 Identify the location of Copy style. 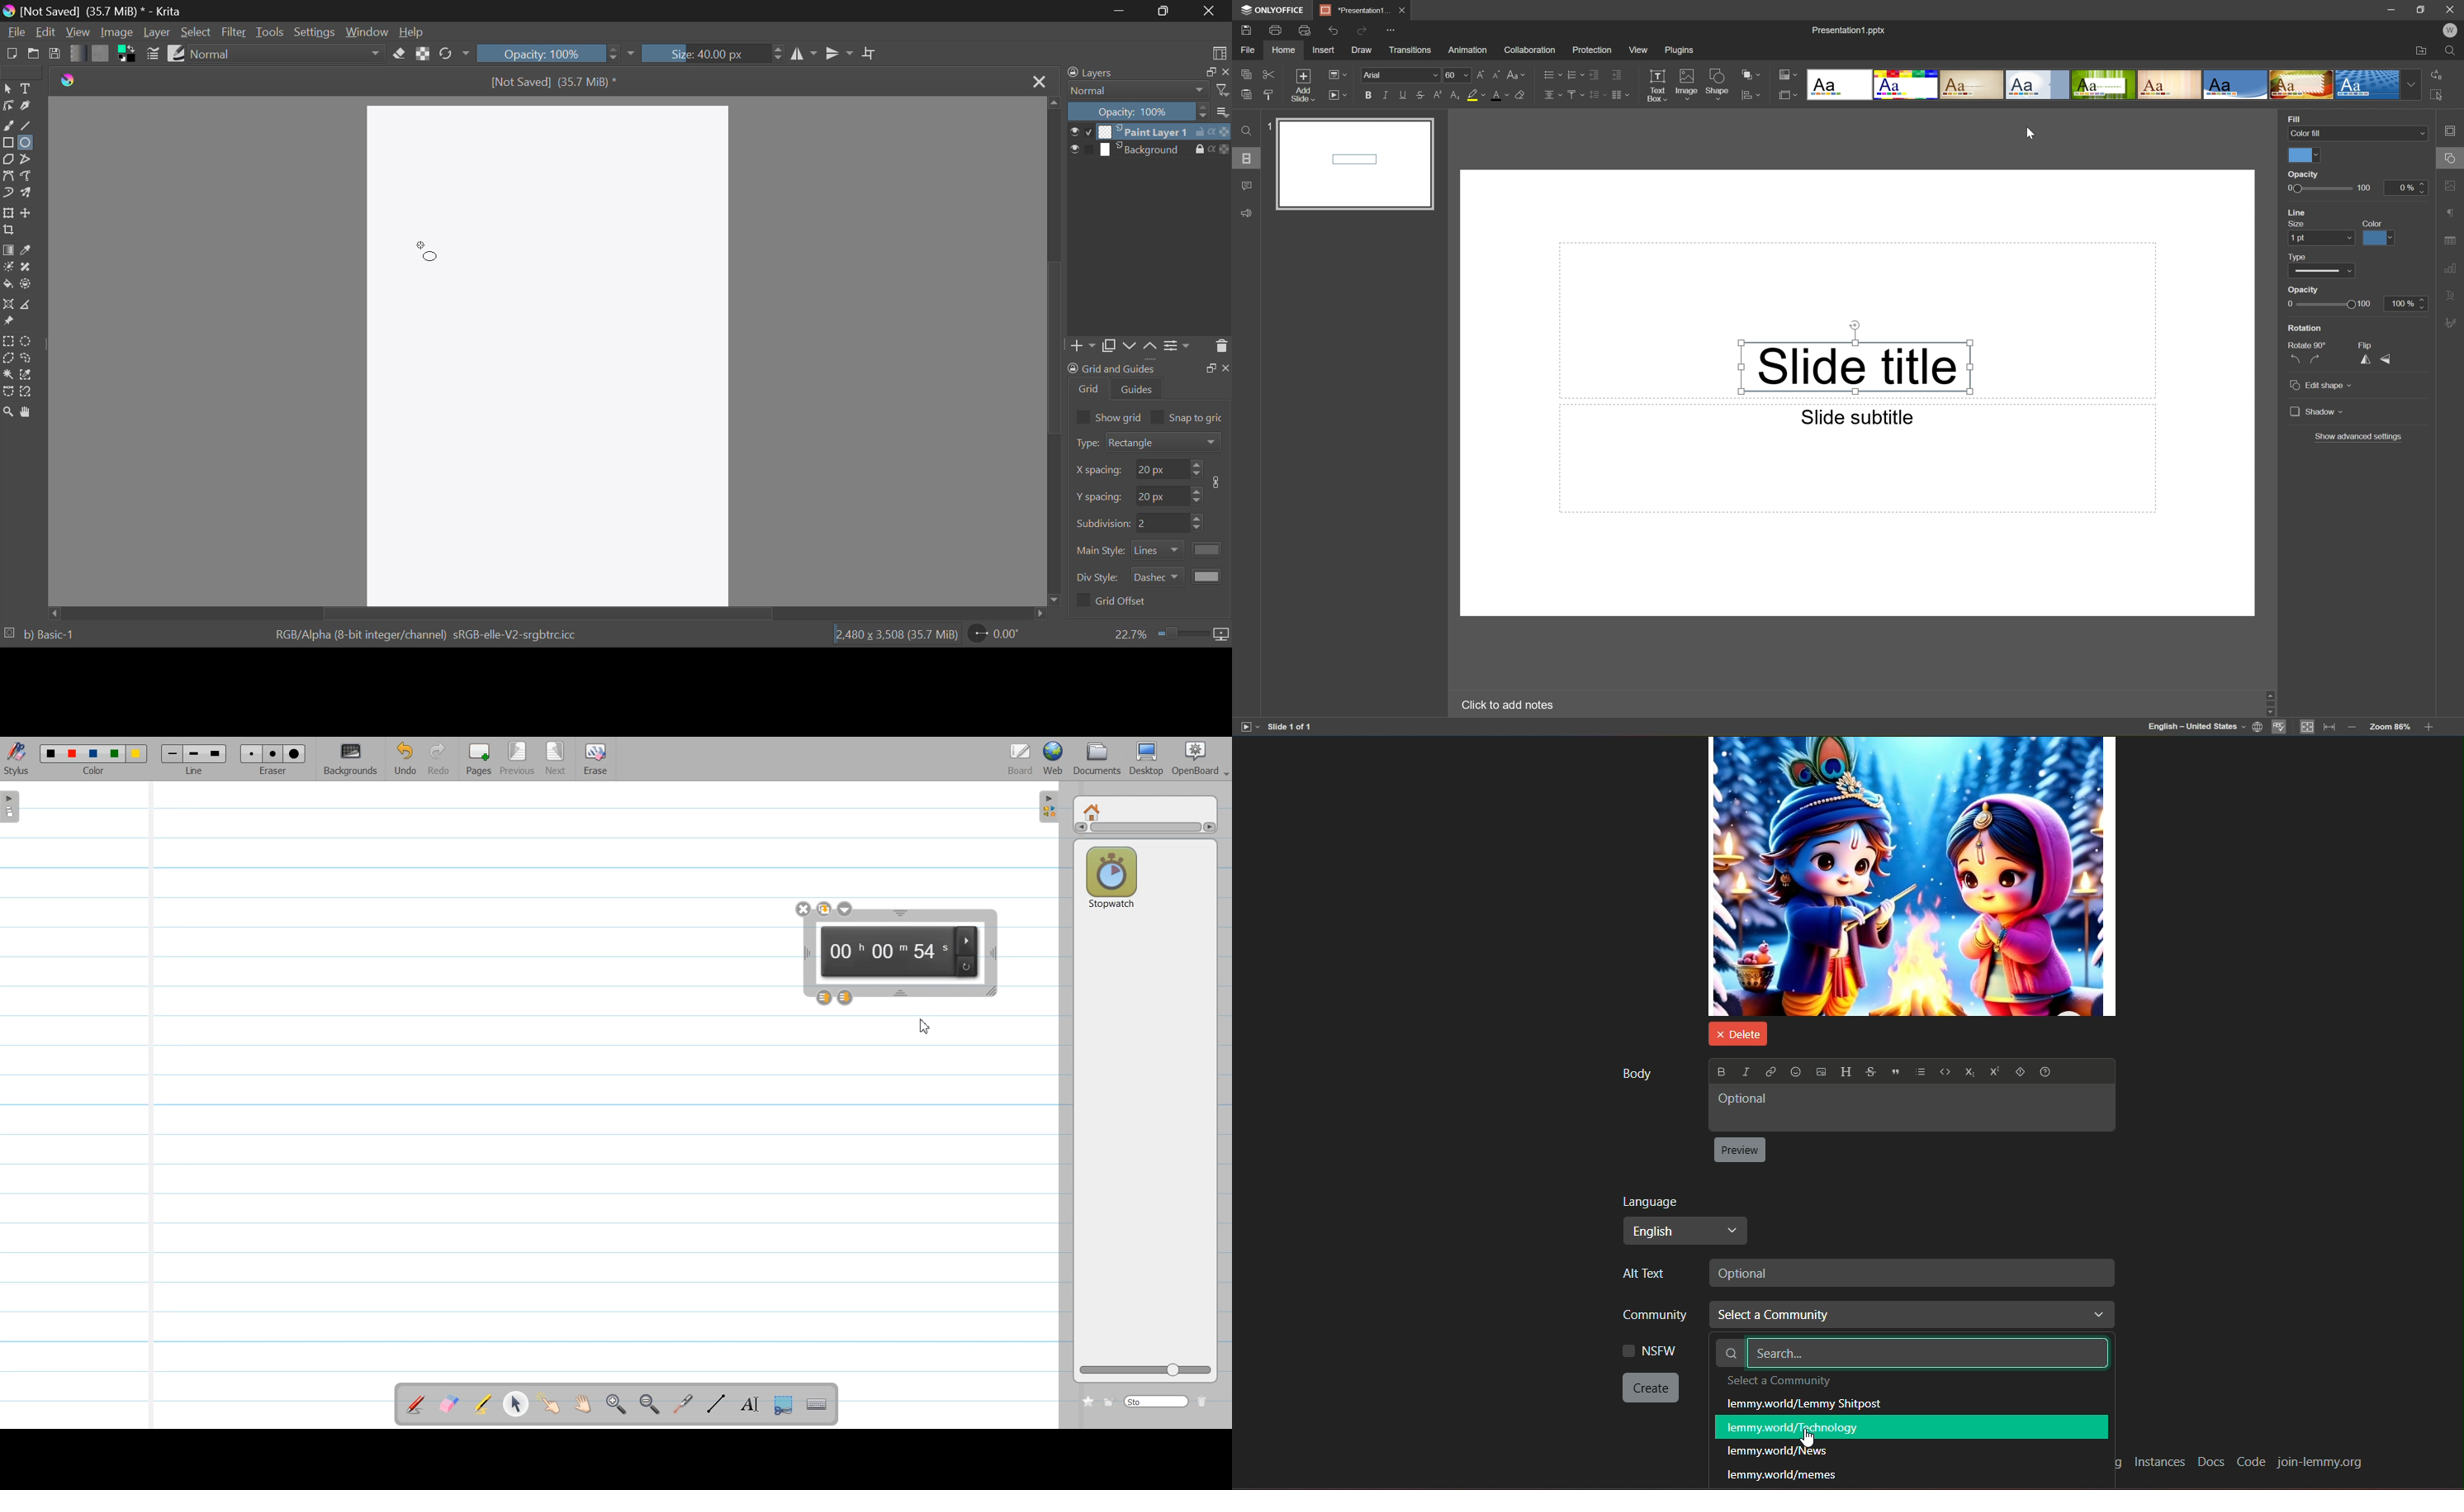
(1268, 93).